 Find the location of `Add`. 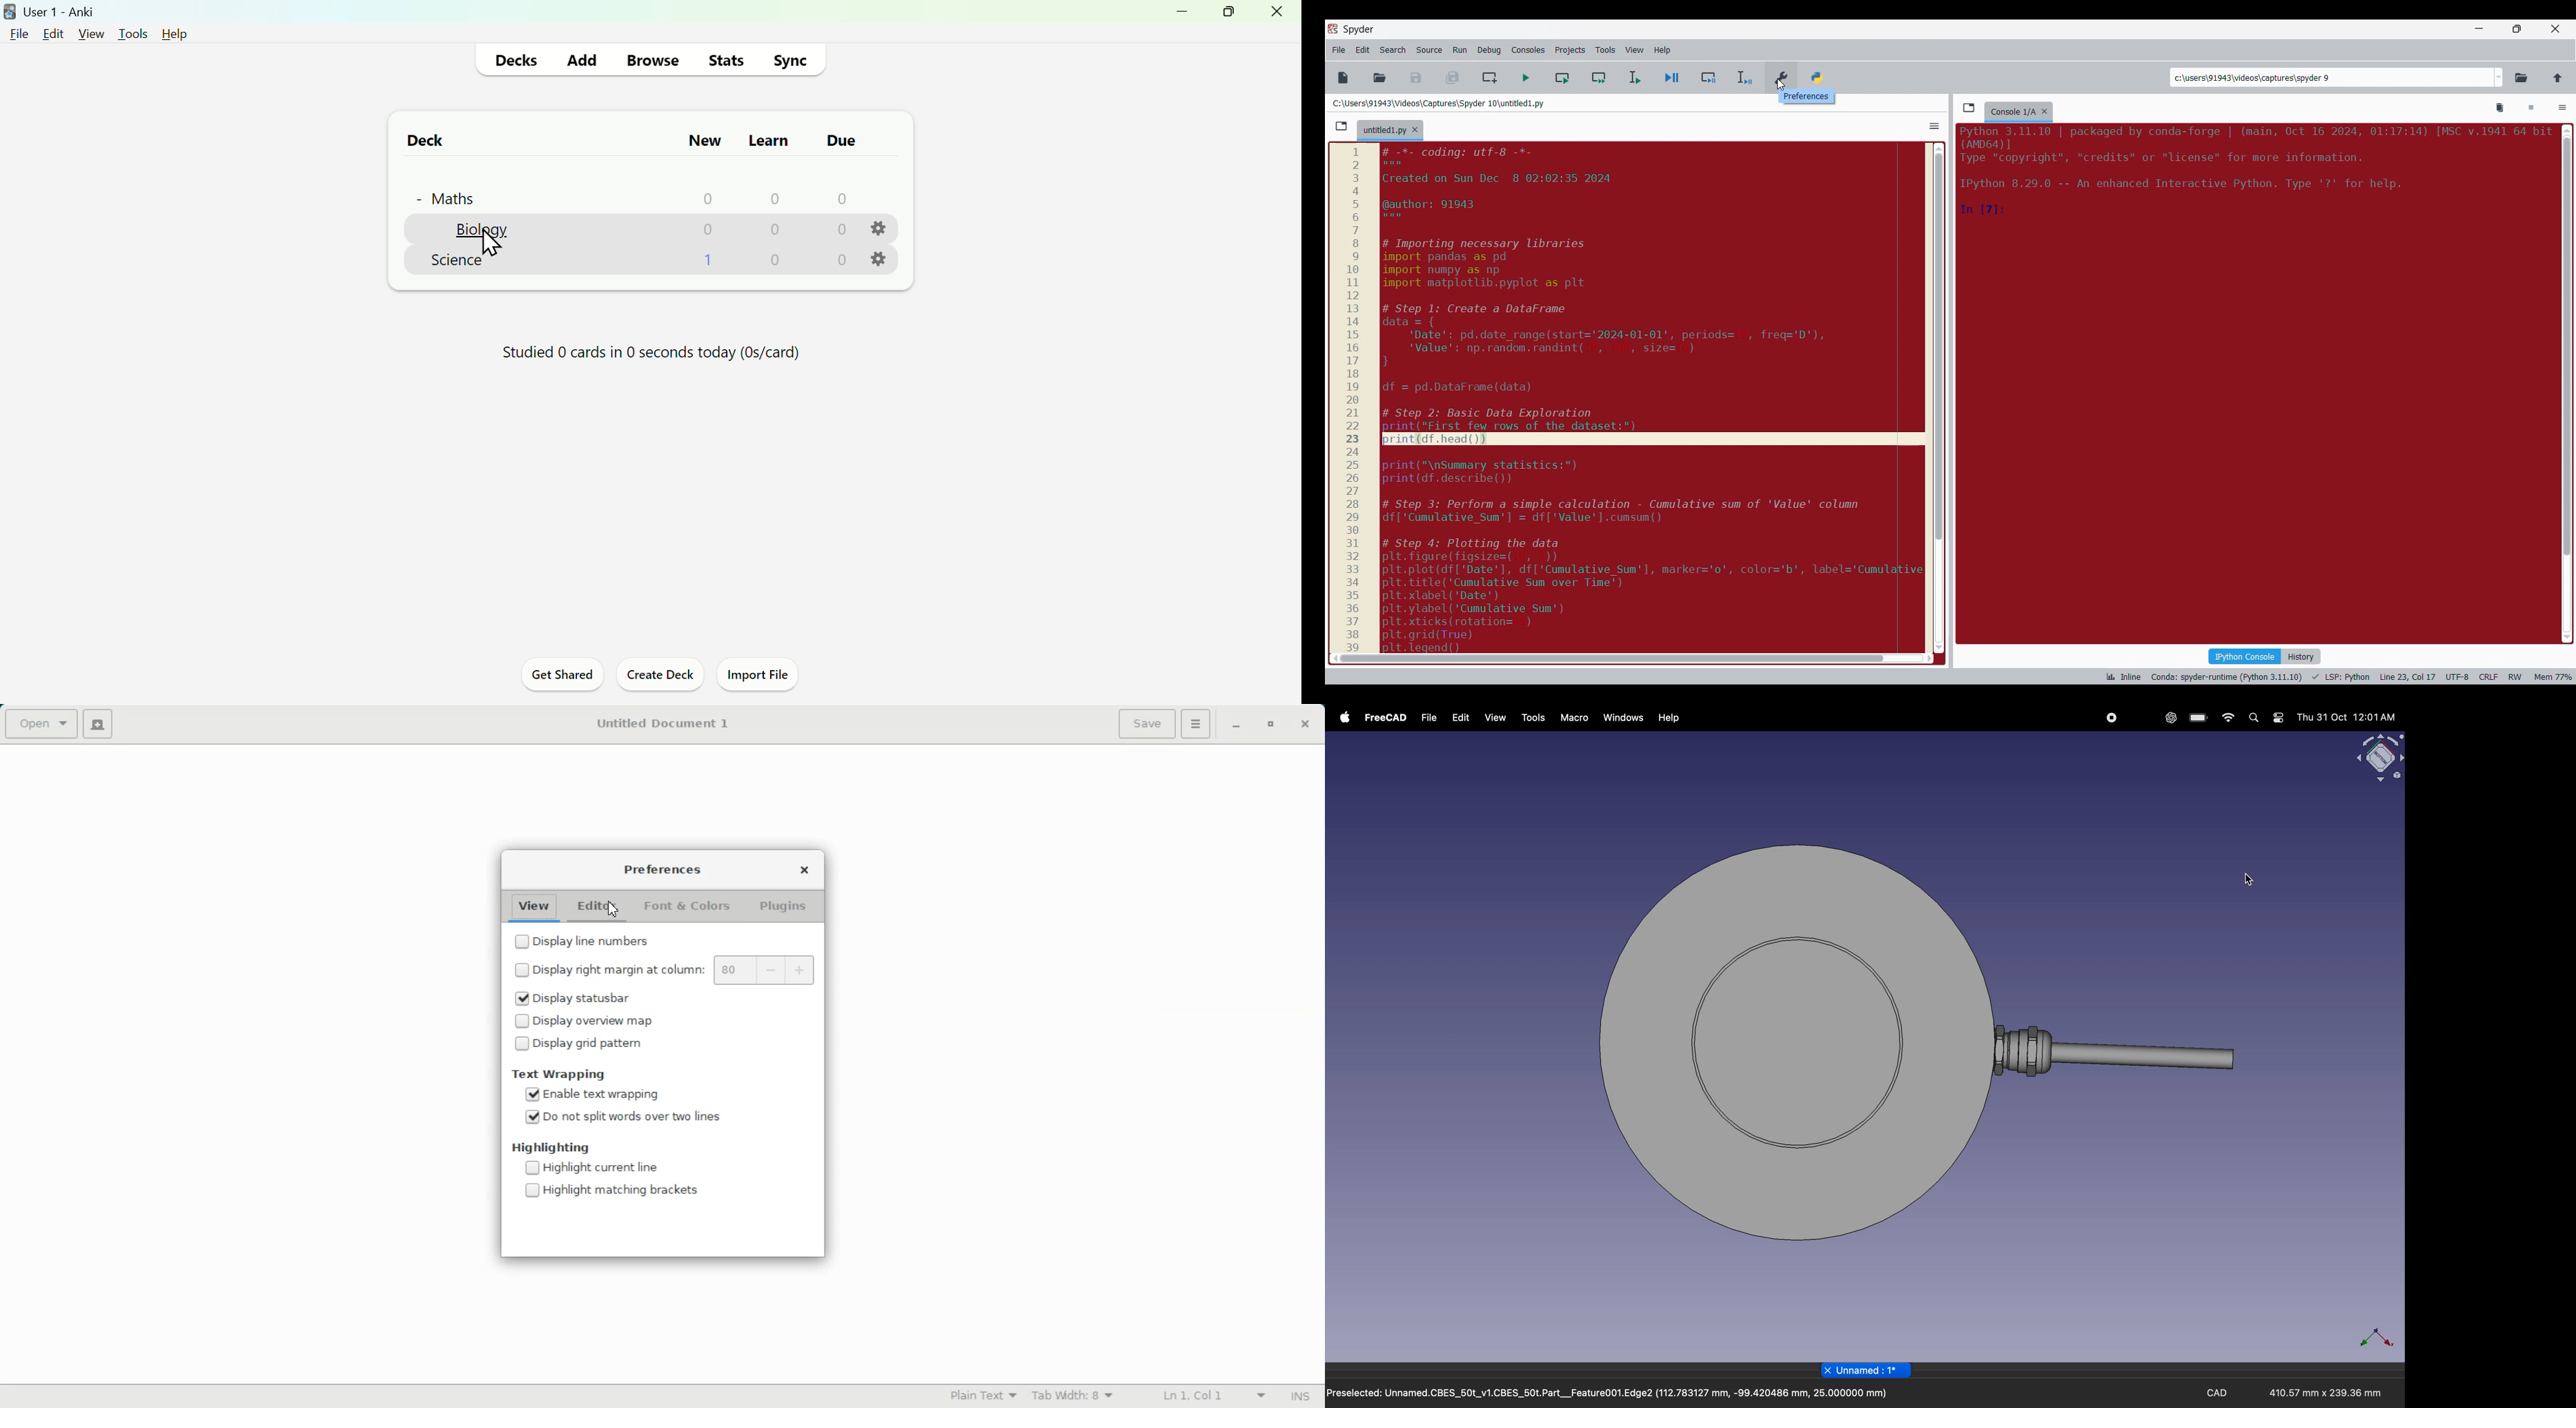

Add is located at coordinates (582, 60).